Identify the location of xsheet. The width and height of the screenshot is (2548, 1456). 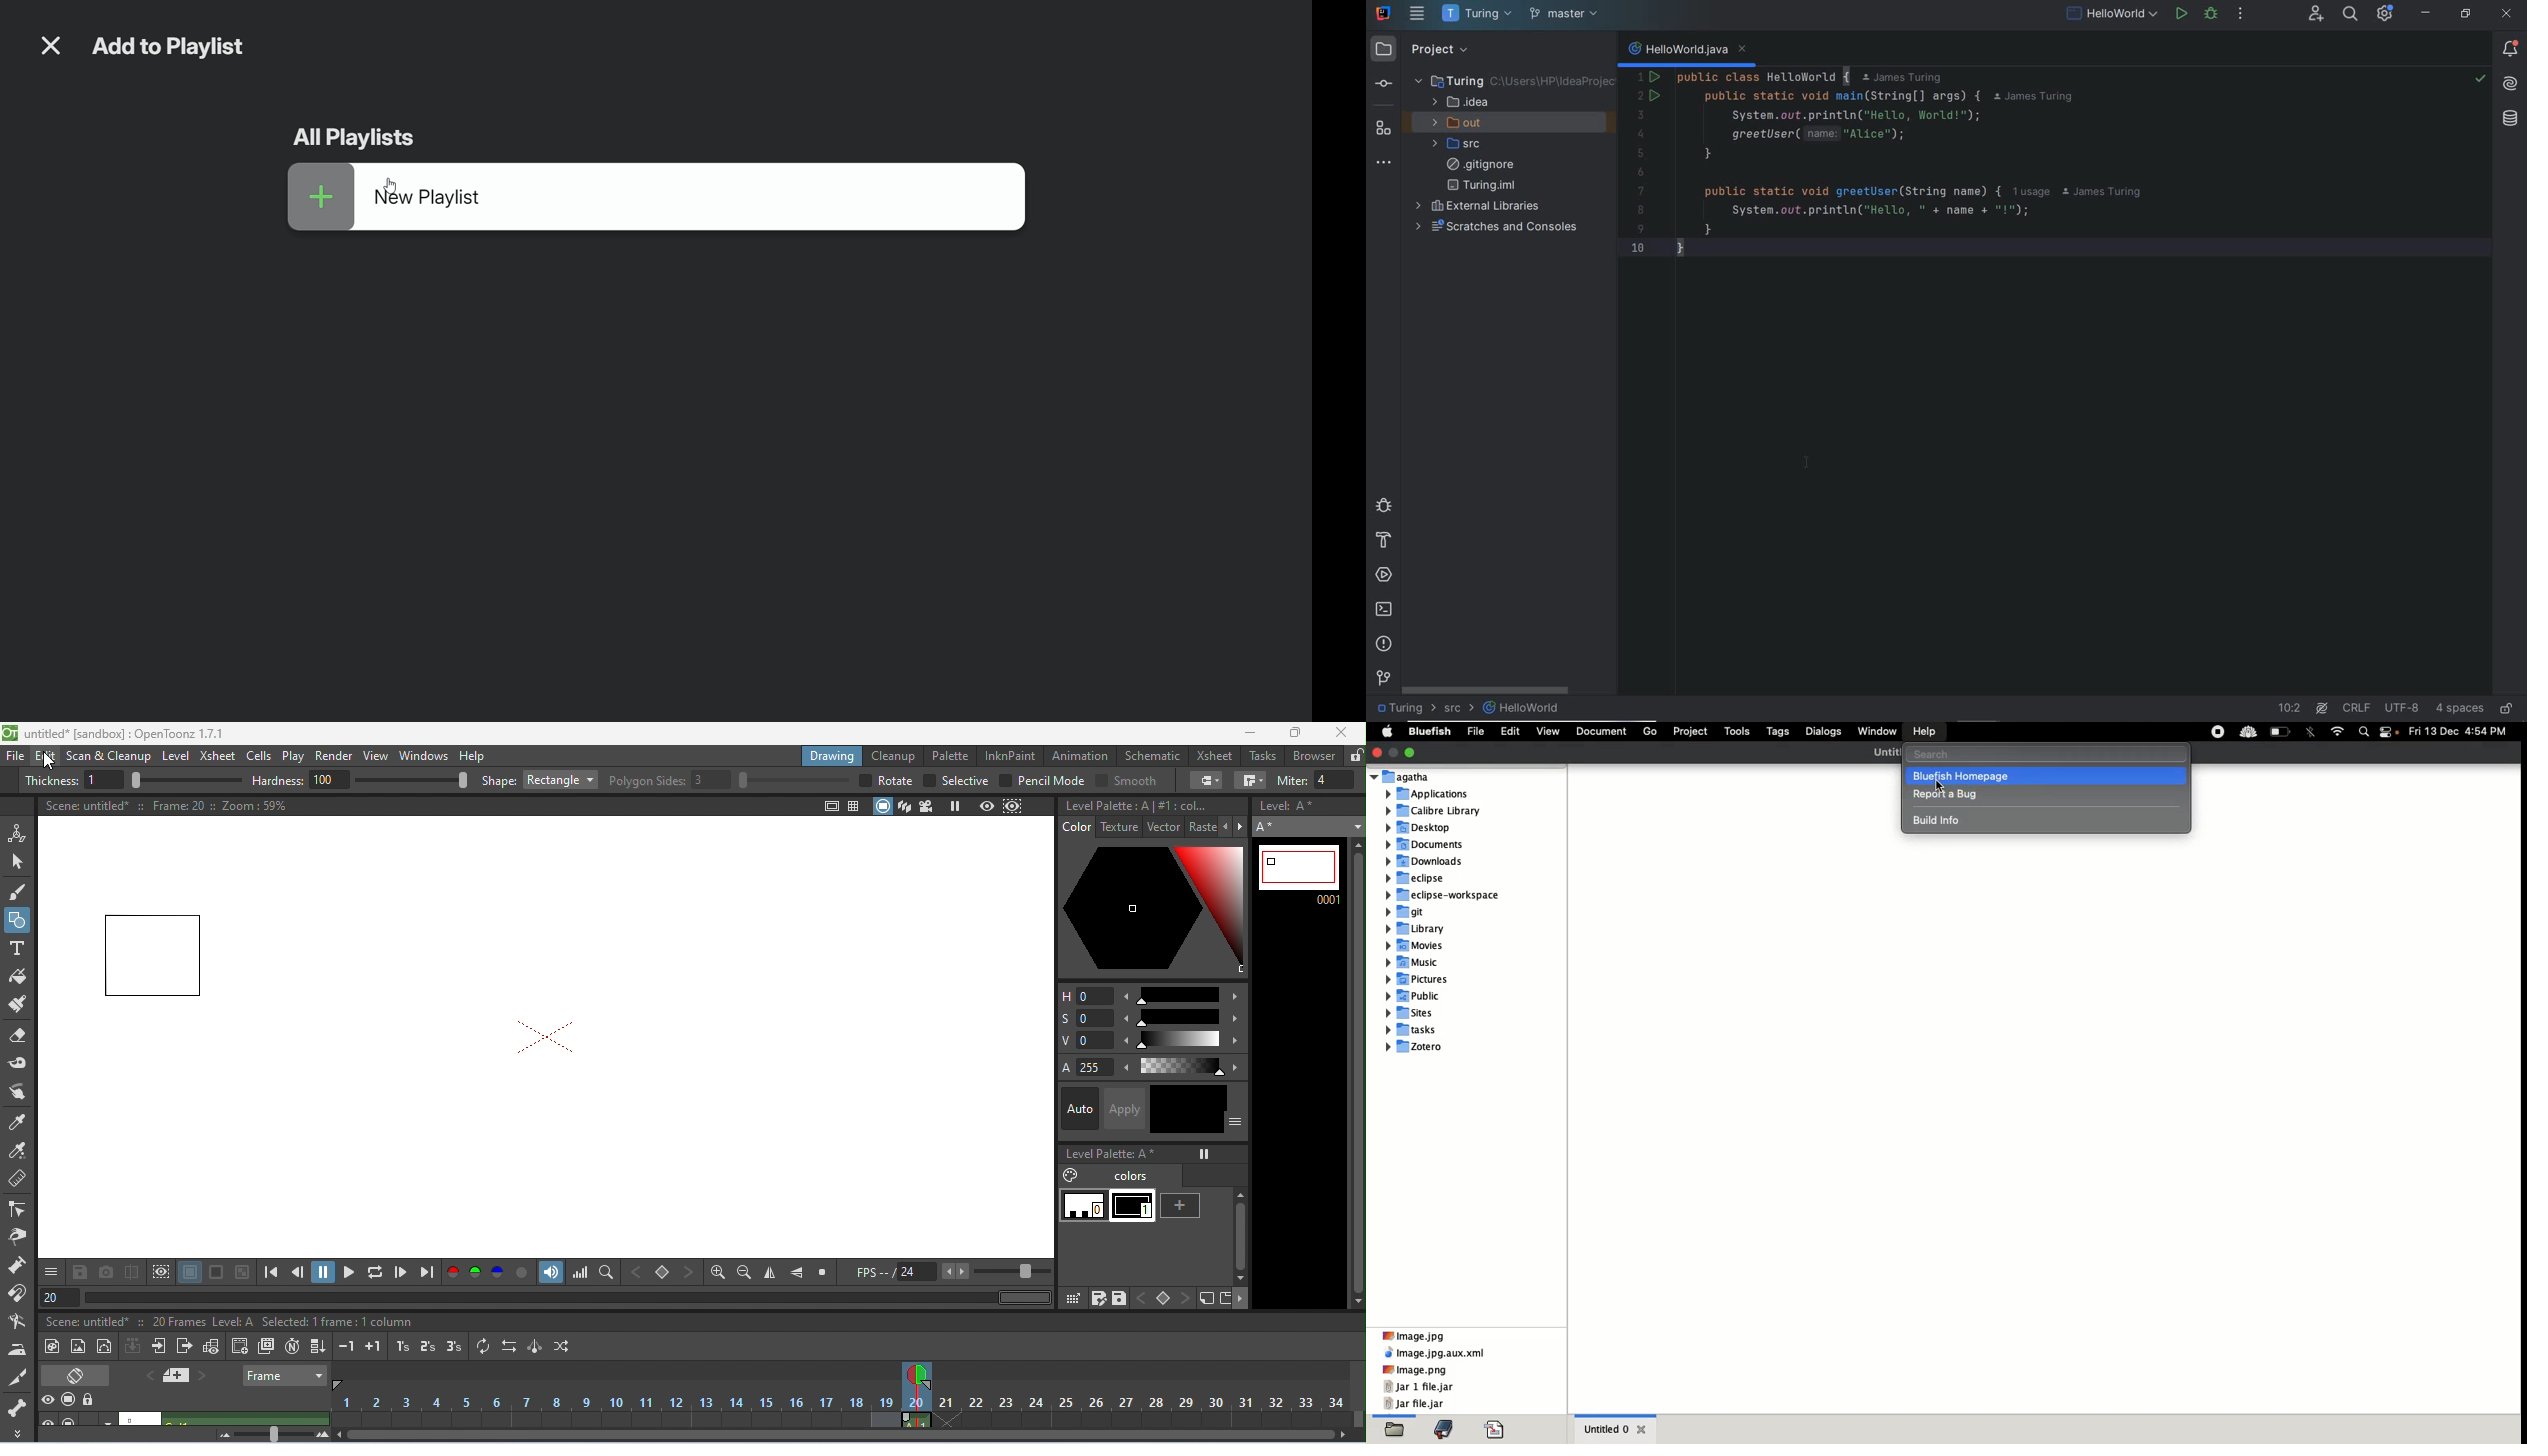
(217, 756).